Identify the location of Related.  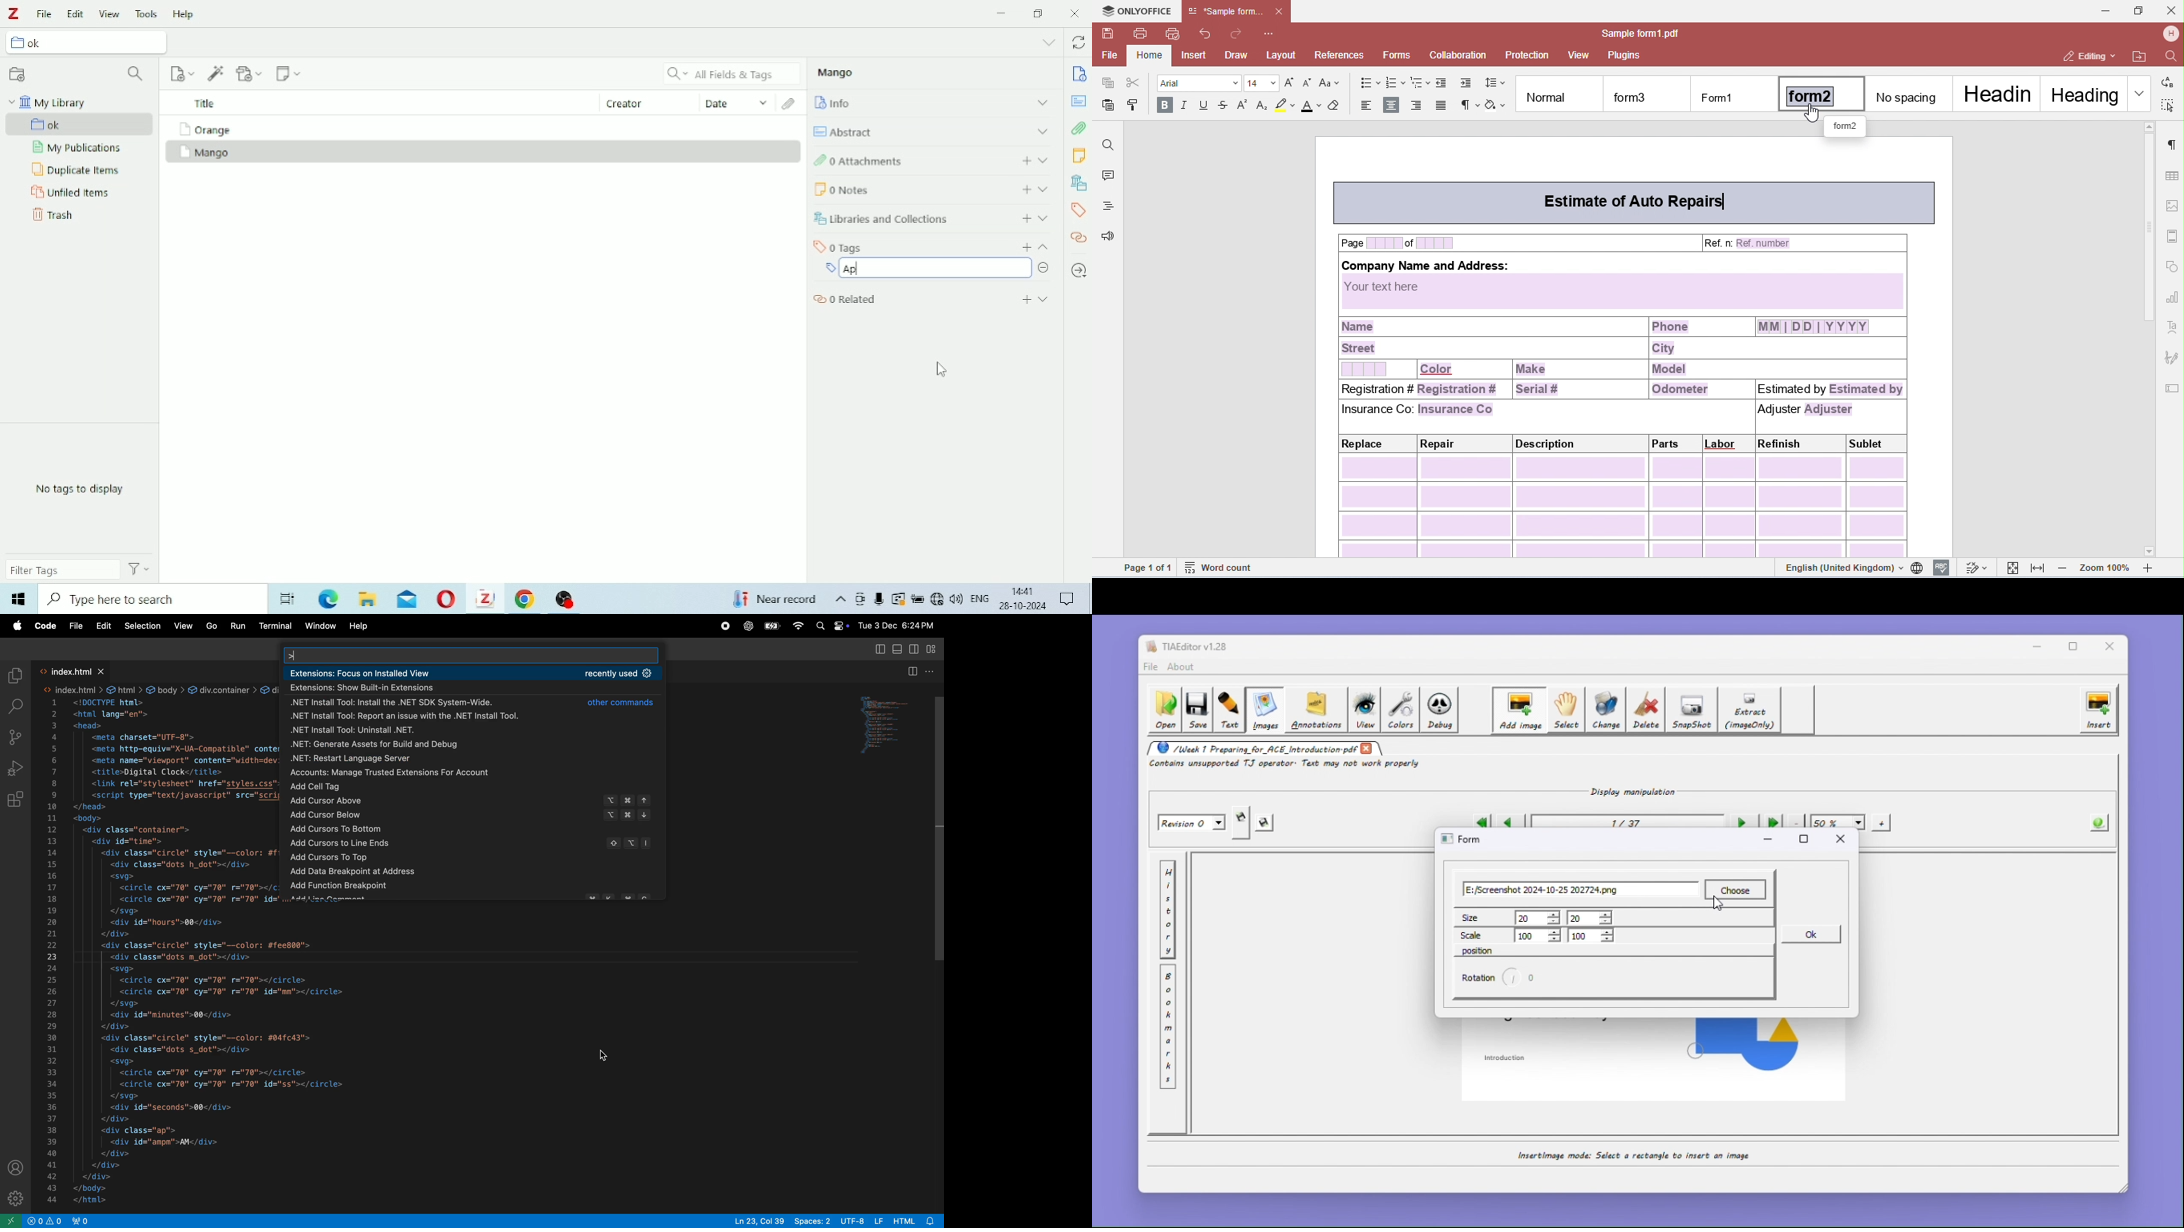
(1079, 237).